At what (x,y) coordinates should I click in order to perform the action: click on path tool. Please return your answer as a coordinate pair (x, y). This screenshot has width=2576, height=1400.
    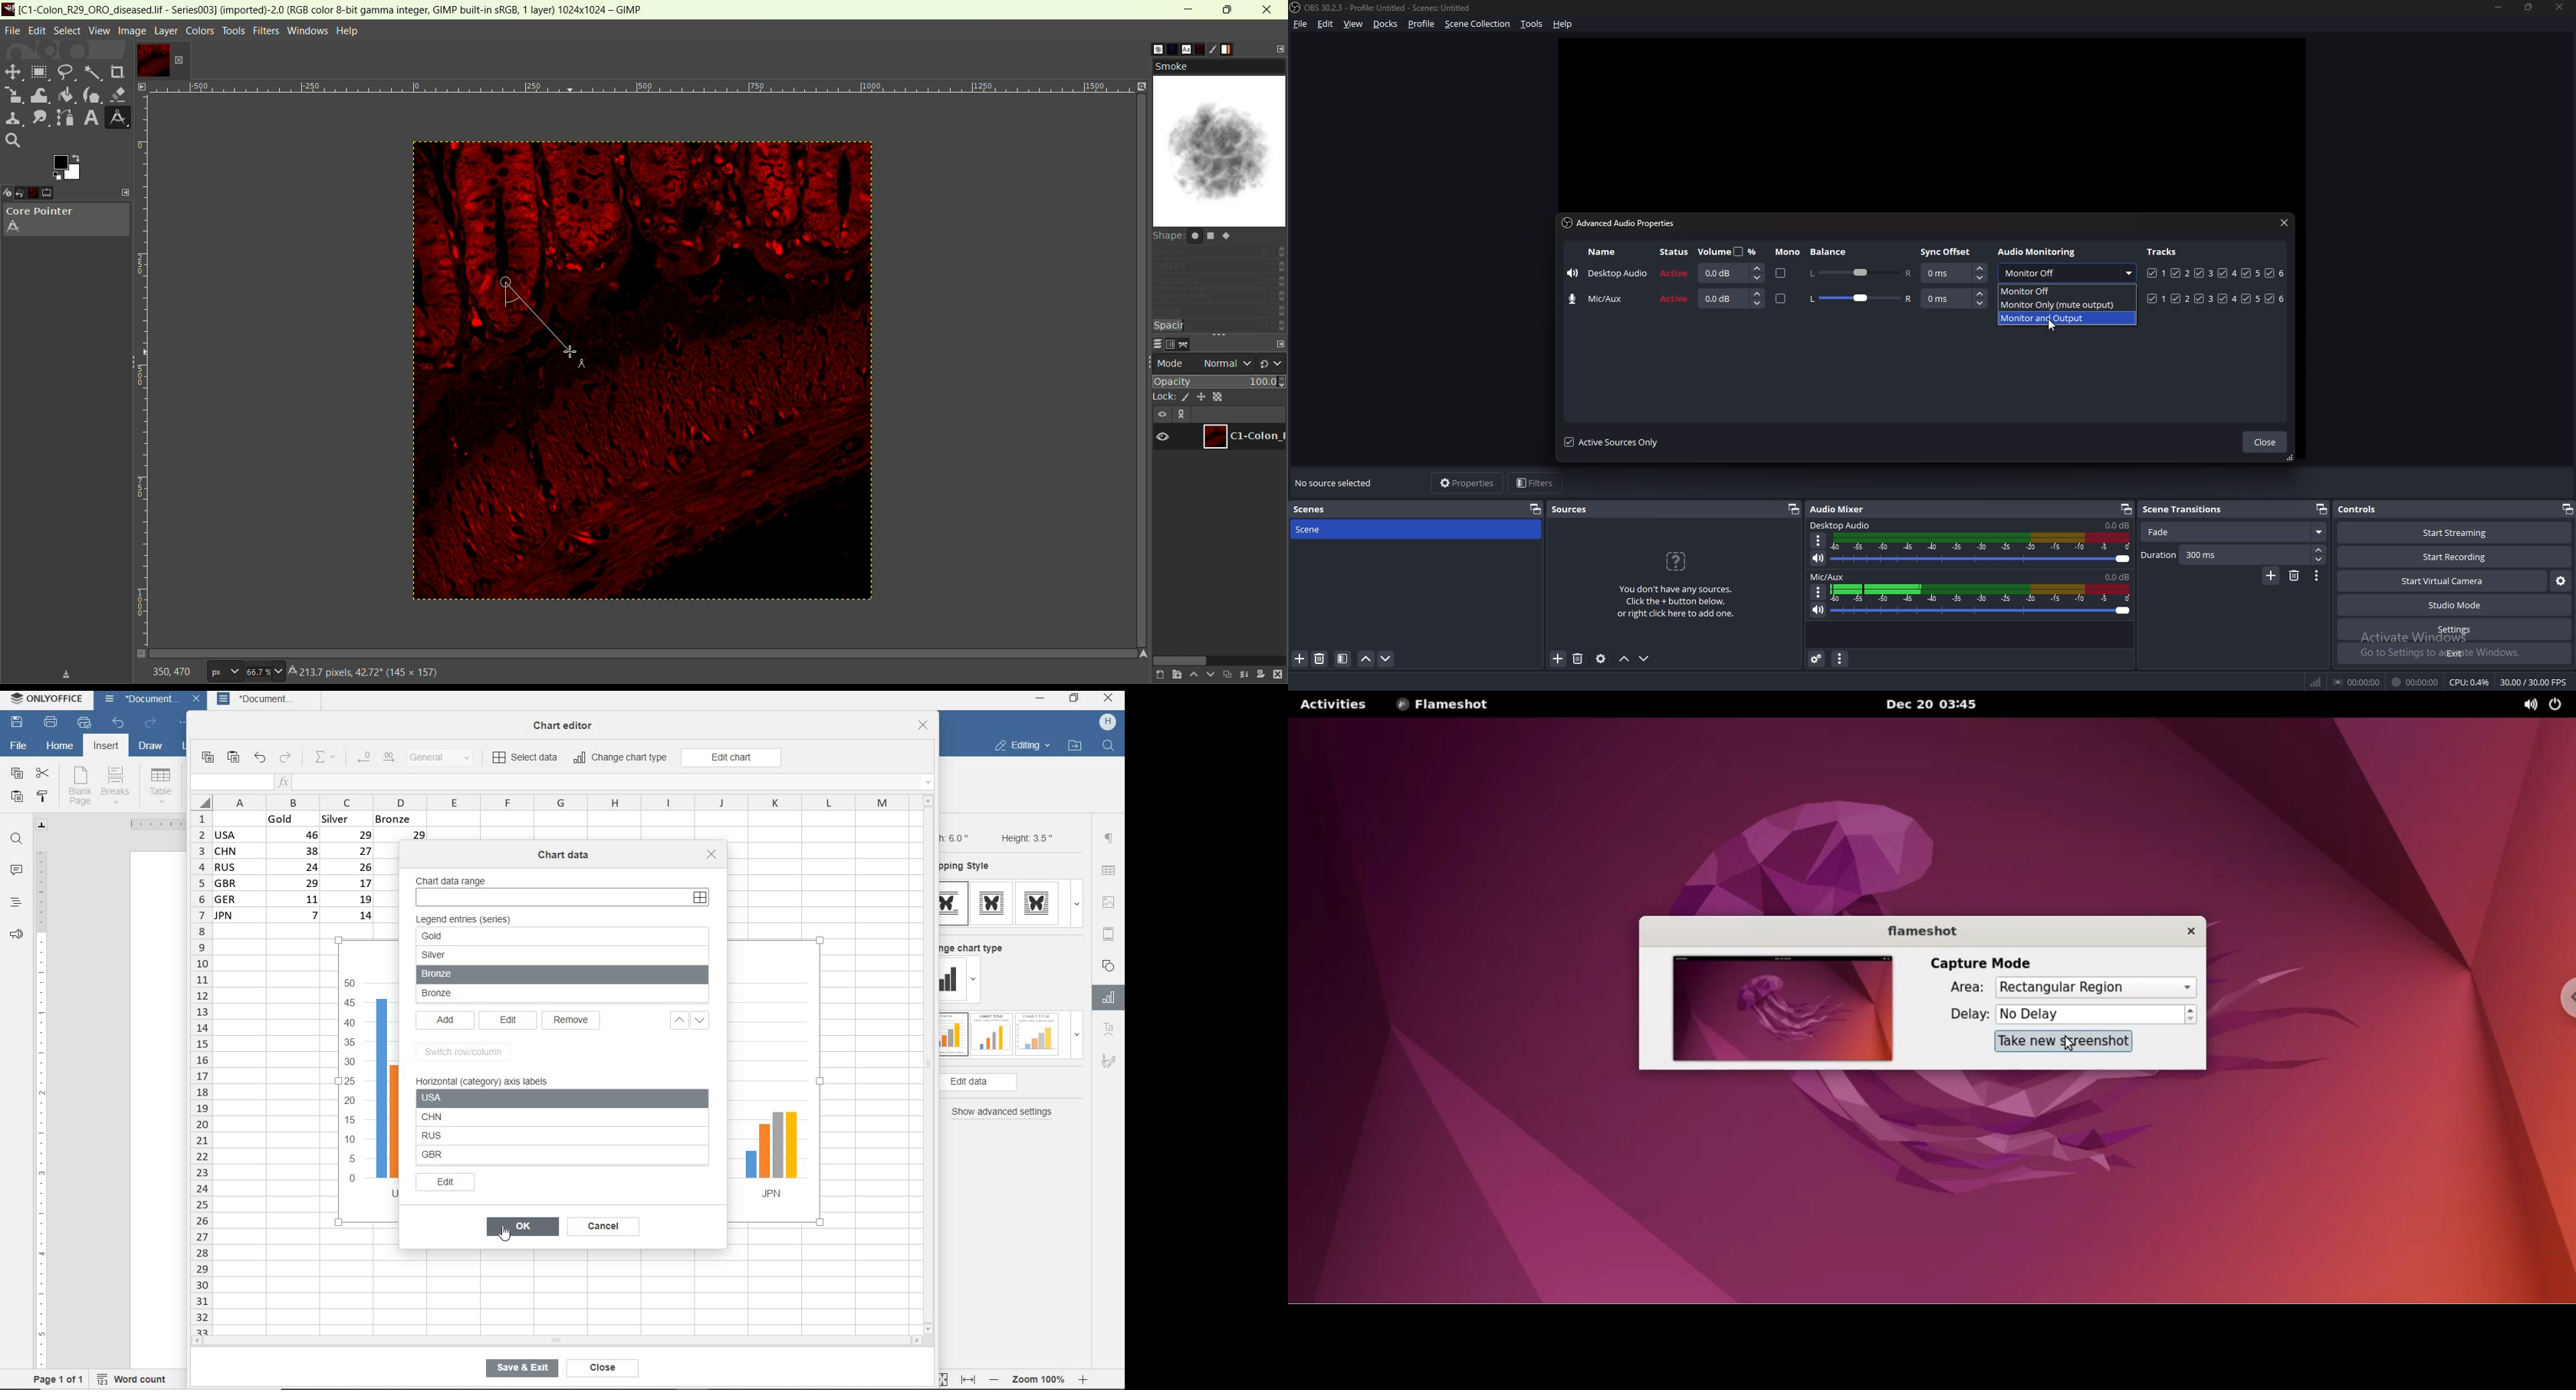
    Looking at the image, I should click on (62, 117).